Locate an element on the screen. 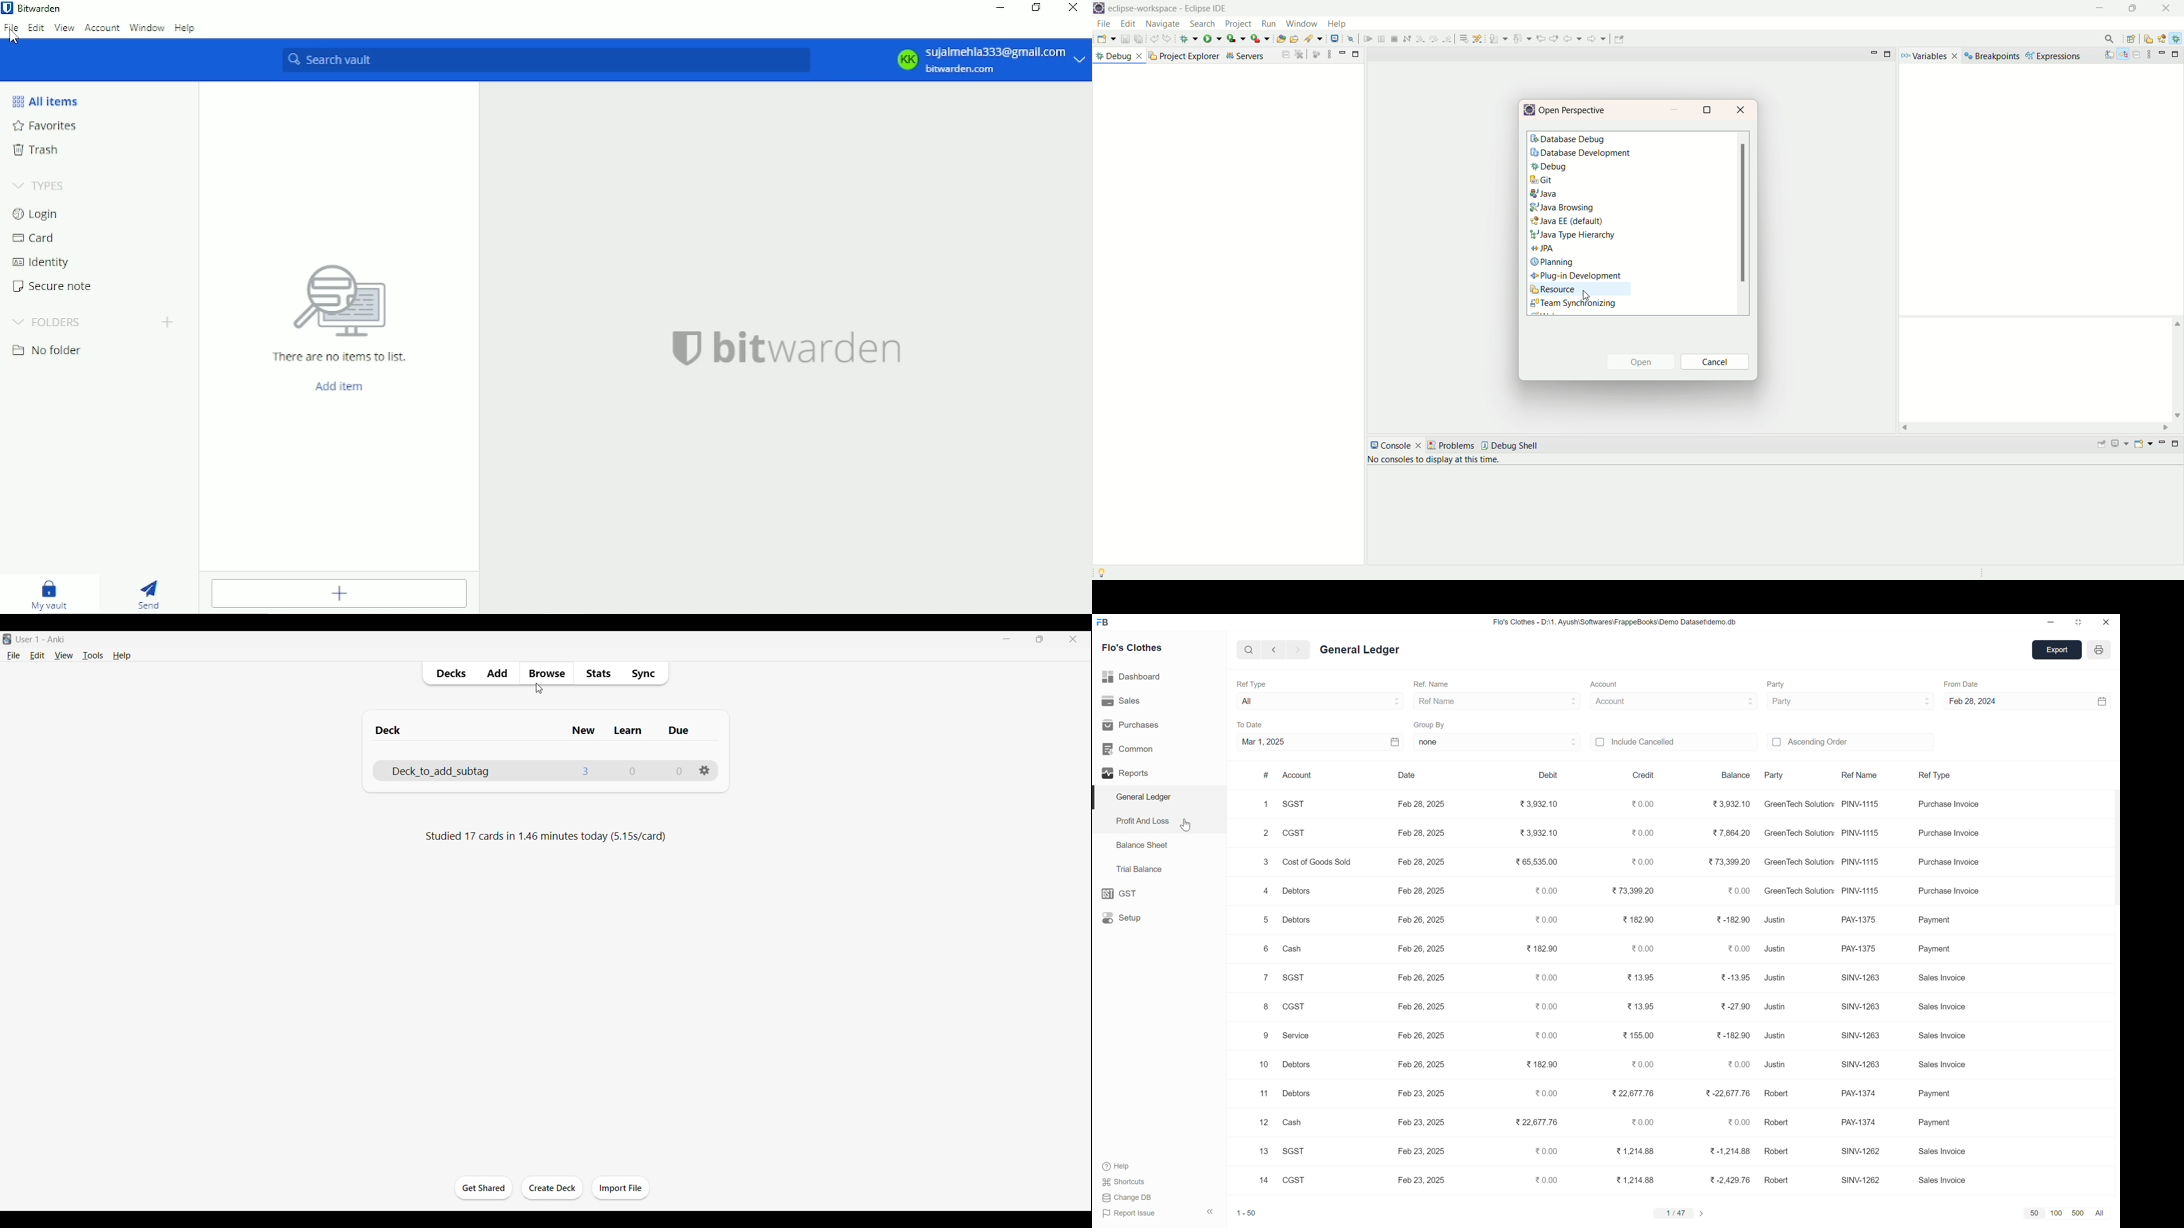  view menu is located at coordinates (2152, 55).